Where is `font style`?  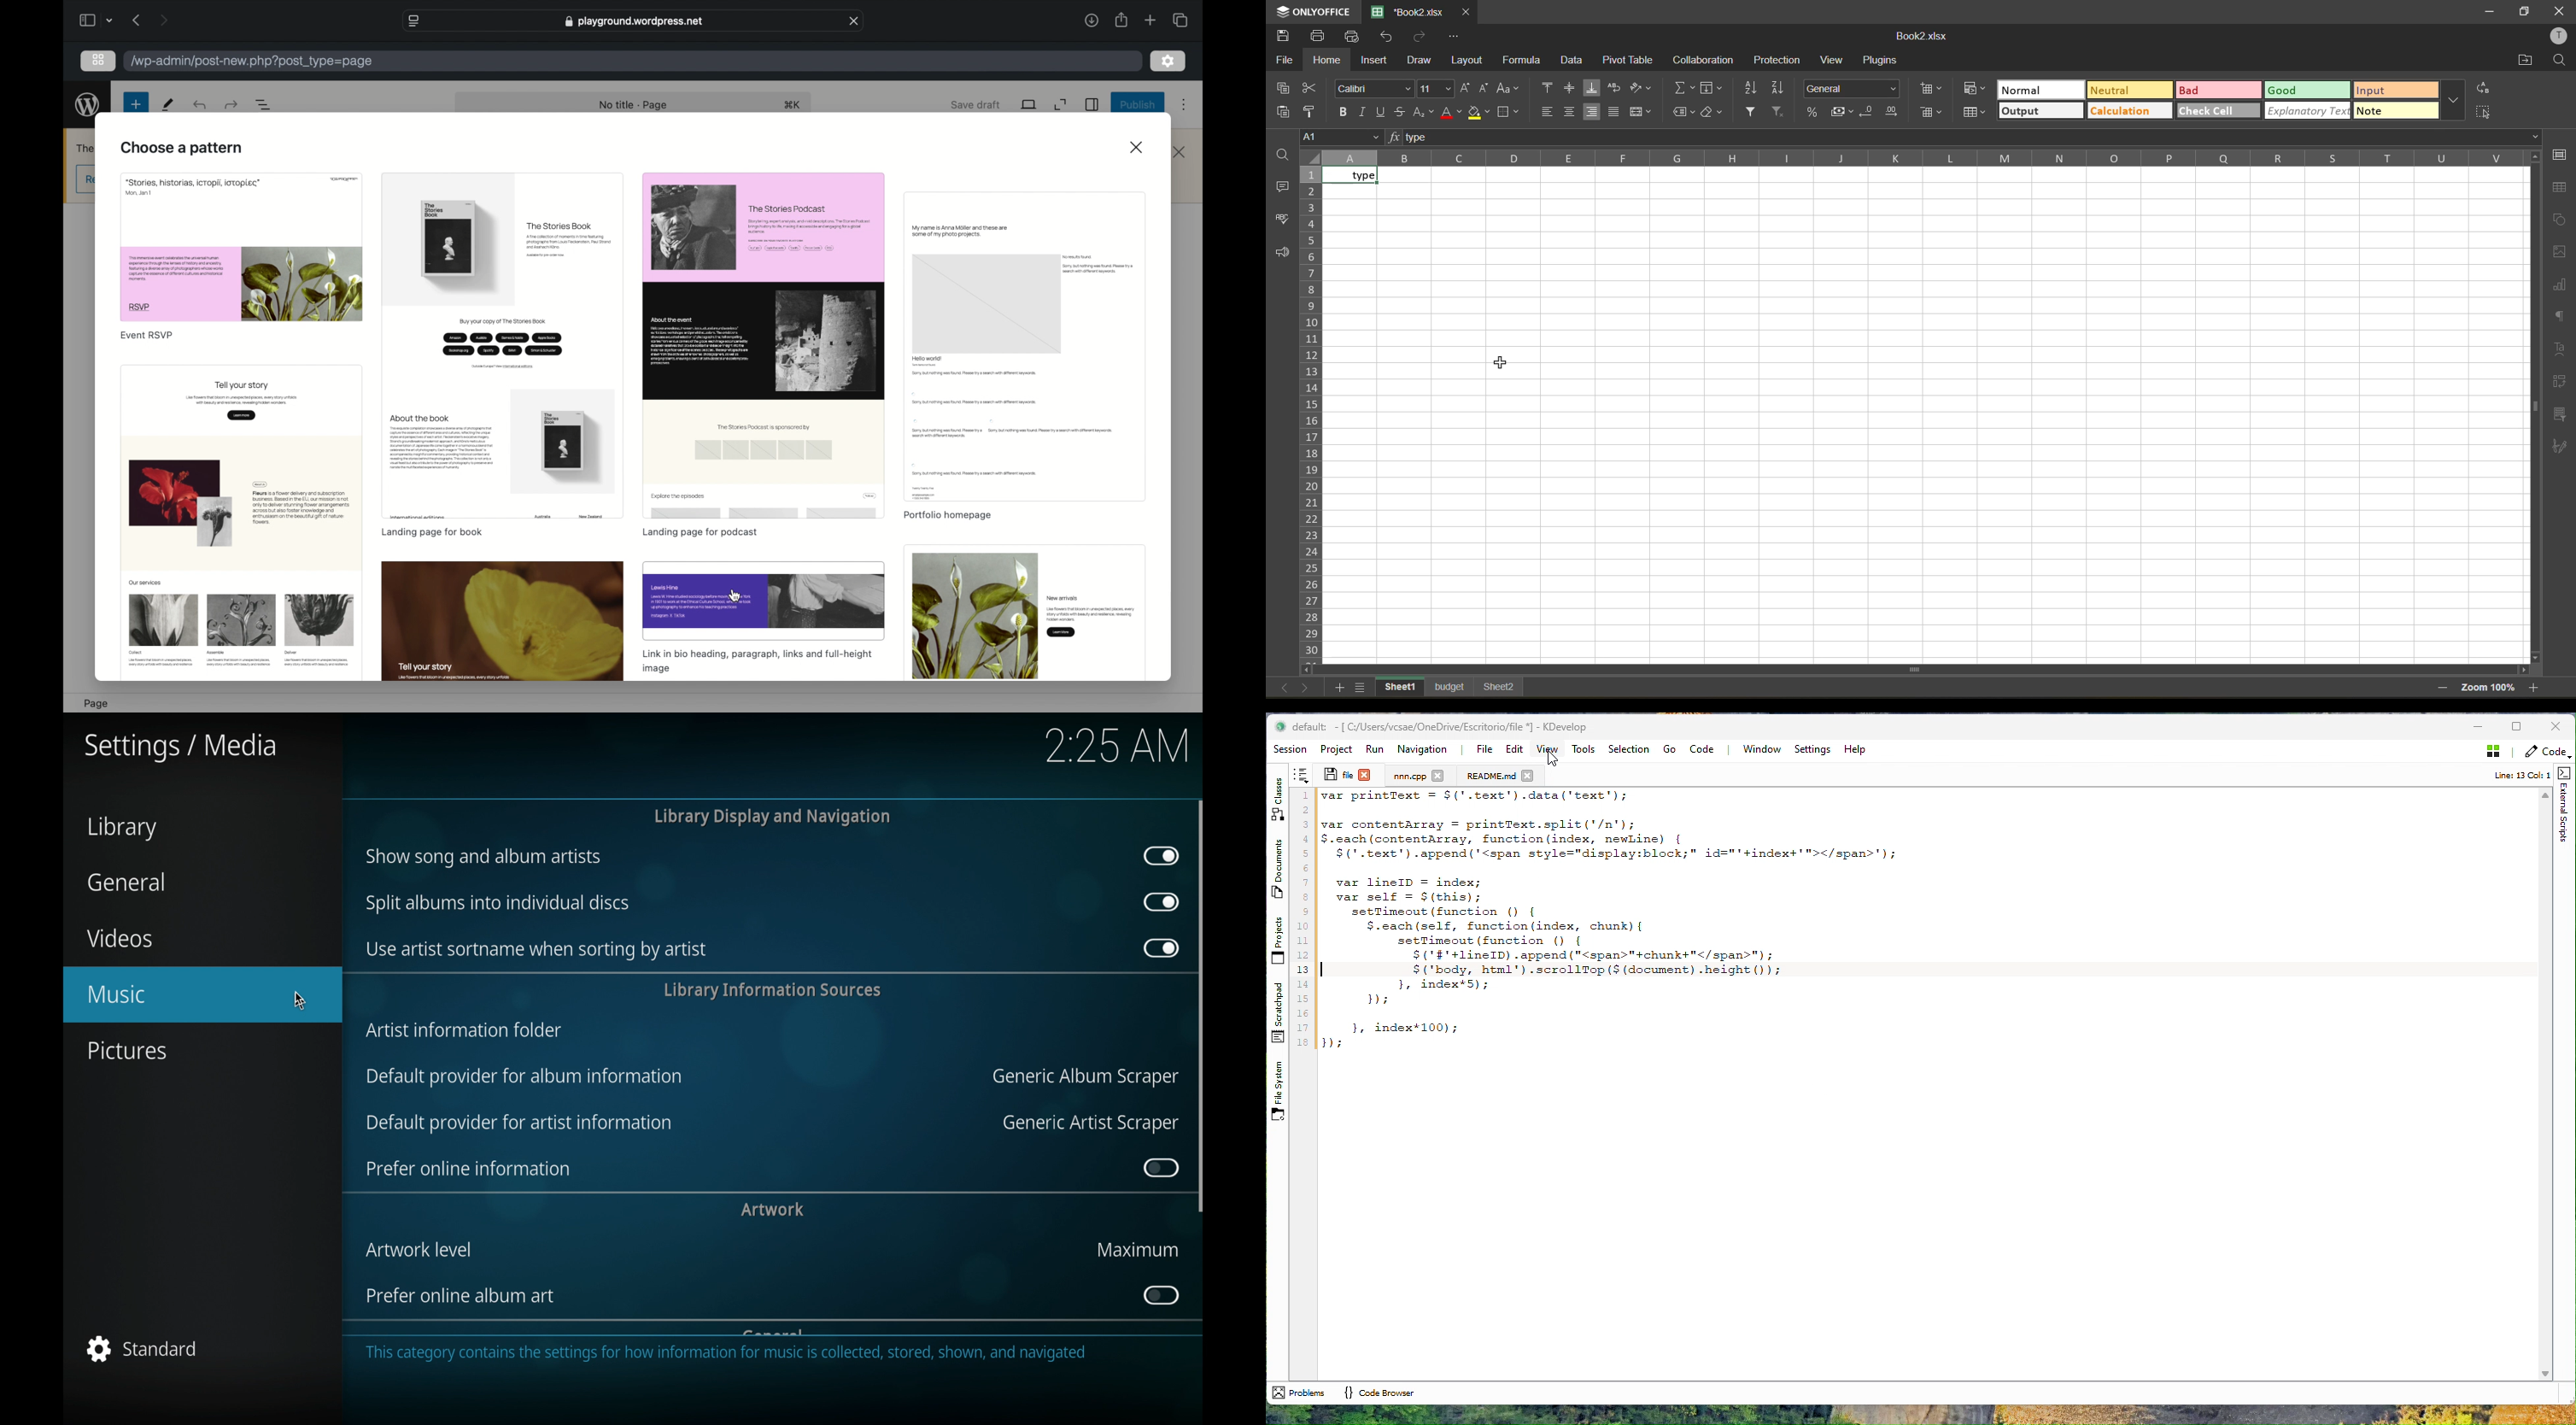 font style is located at coordinates (1373, 88).